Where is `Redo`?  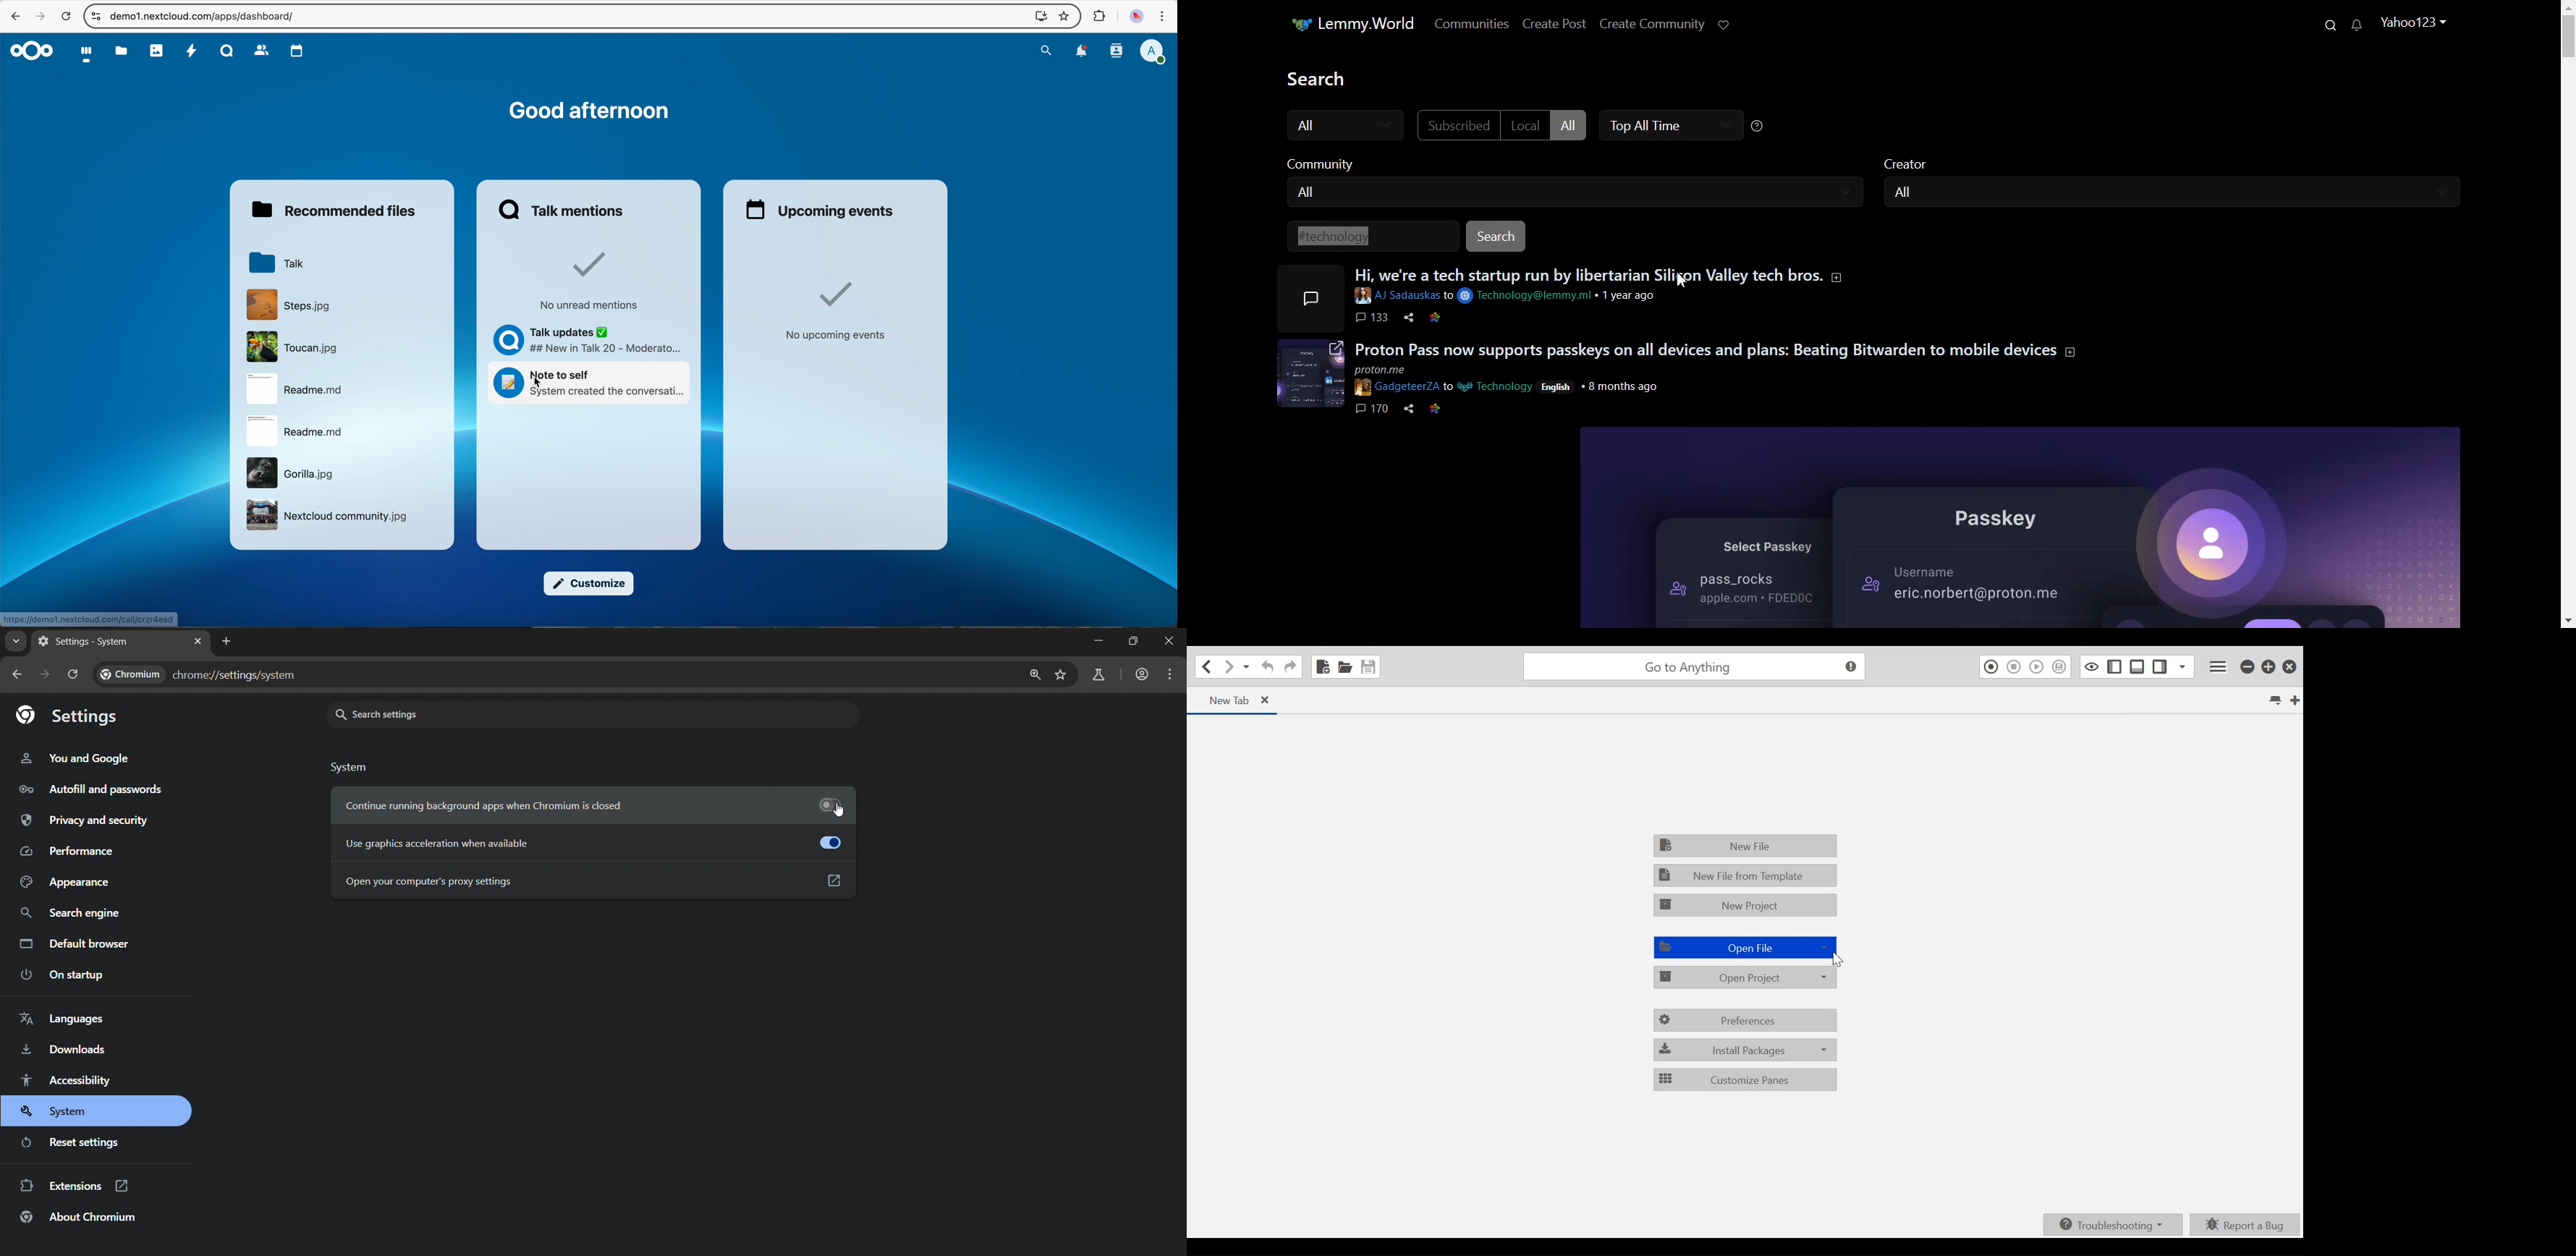
Redo is located at coordinates (1290, 666).